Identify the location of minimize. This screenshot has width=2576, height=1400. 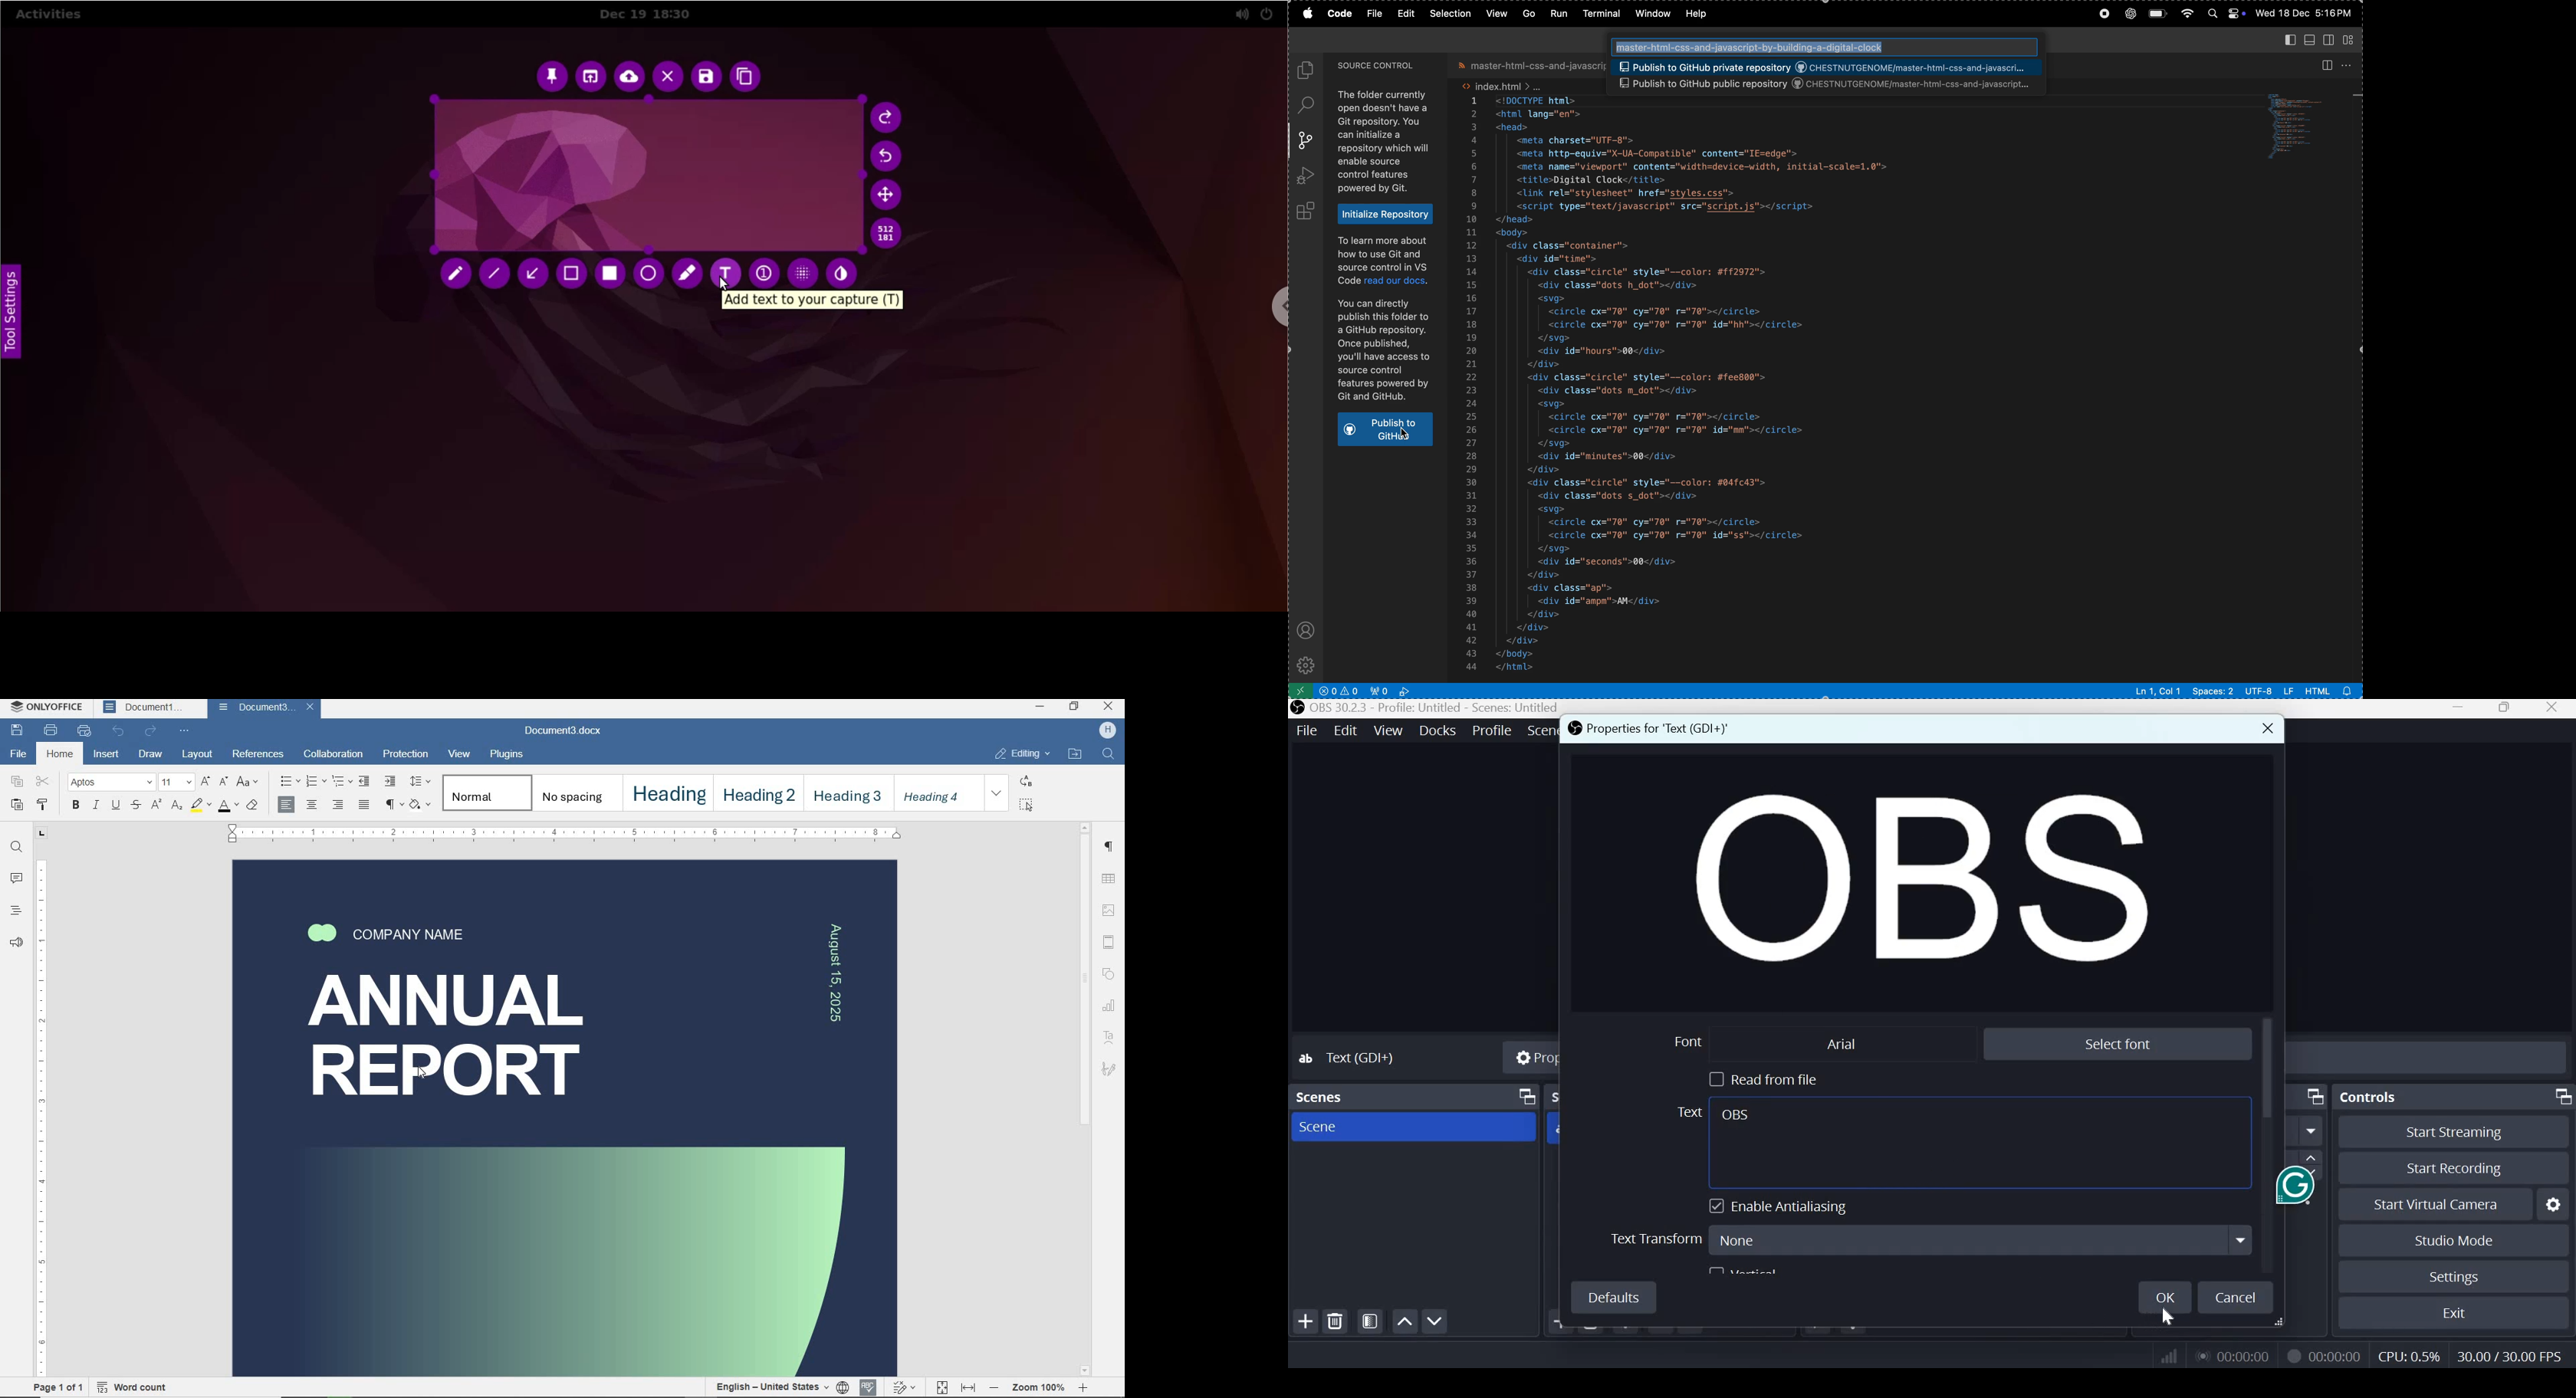
(1041, 707).